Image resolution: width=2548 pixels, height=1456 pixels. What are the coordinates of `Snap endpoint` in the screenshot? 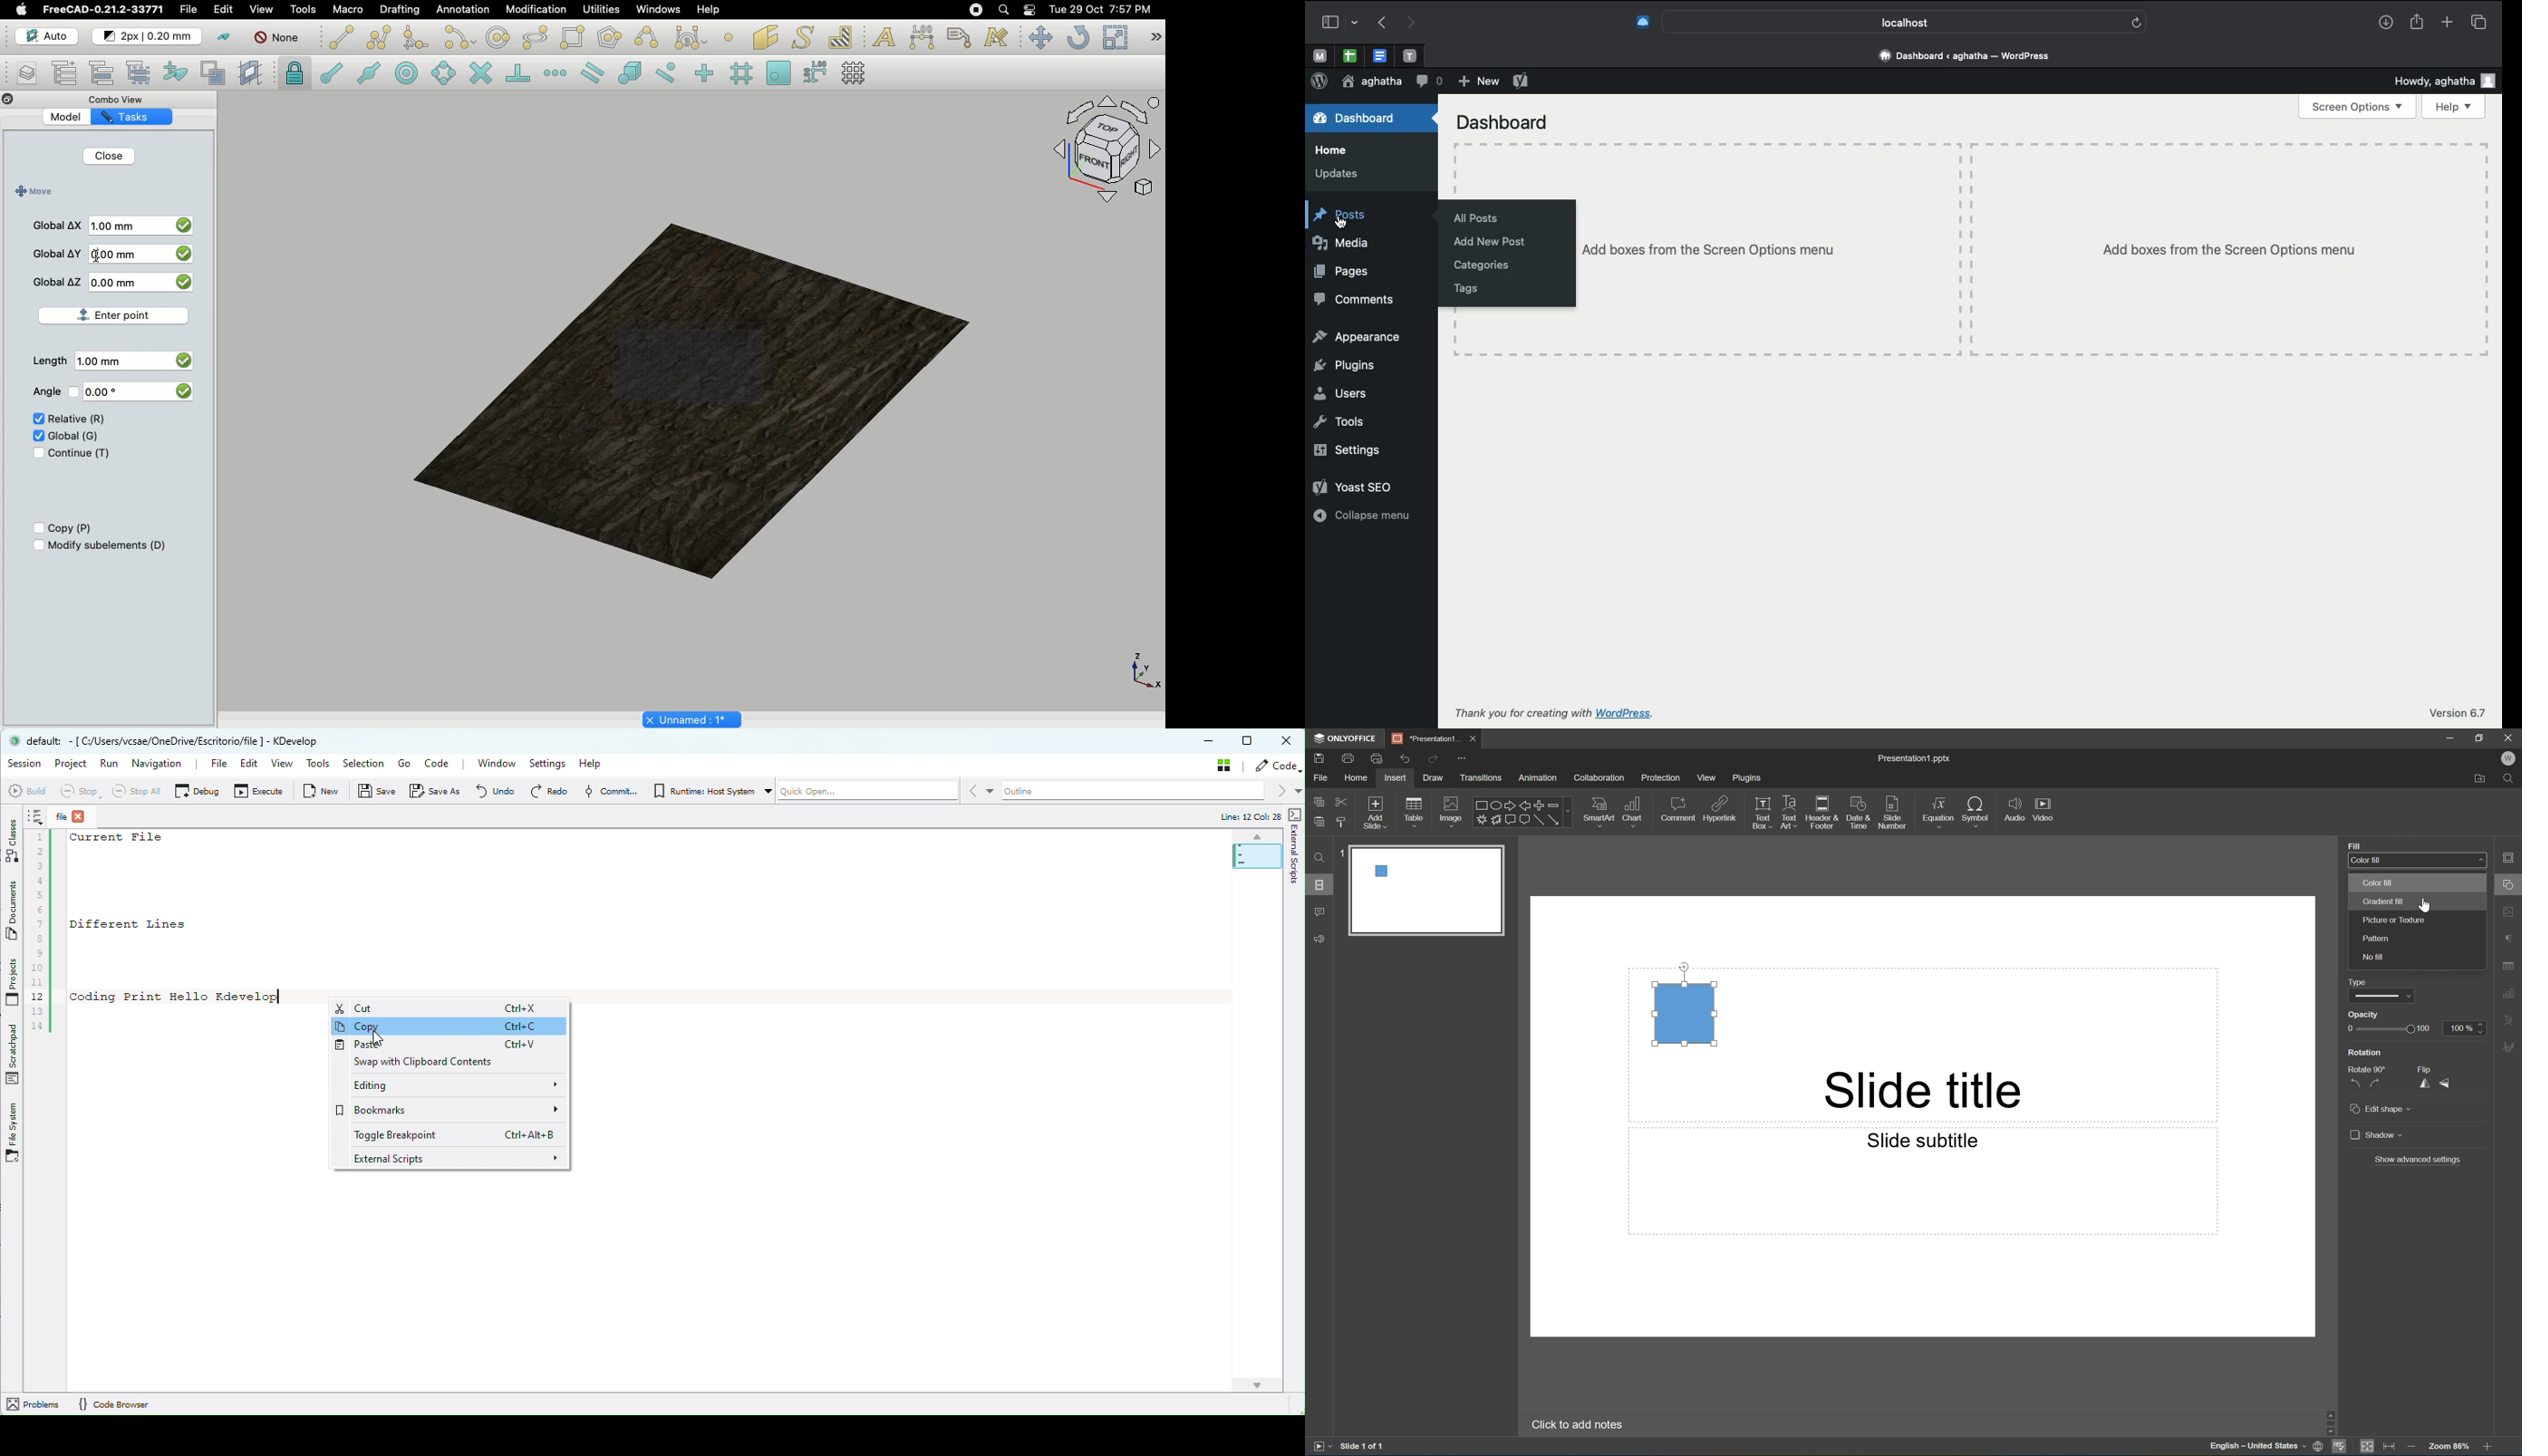 It's located at (332, 75).